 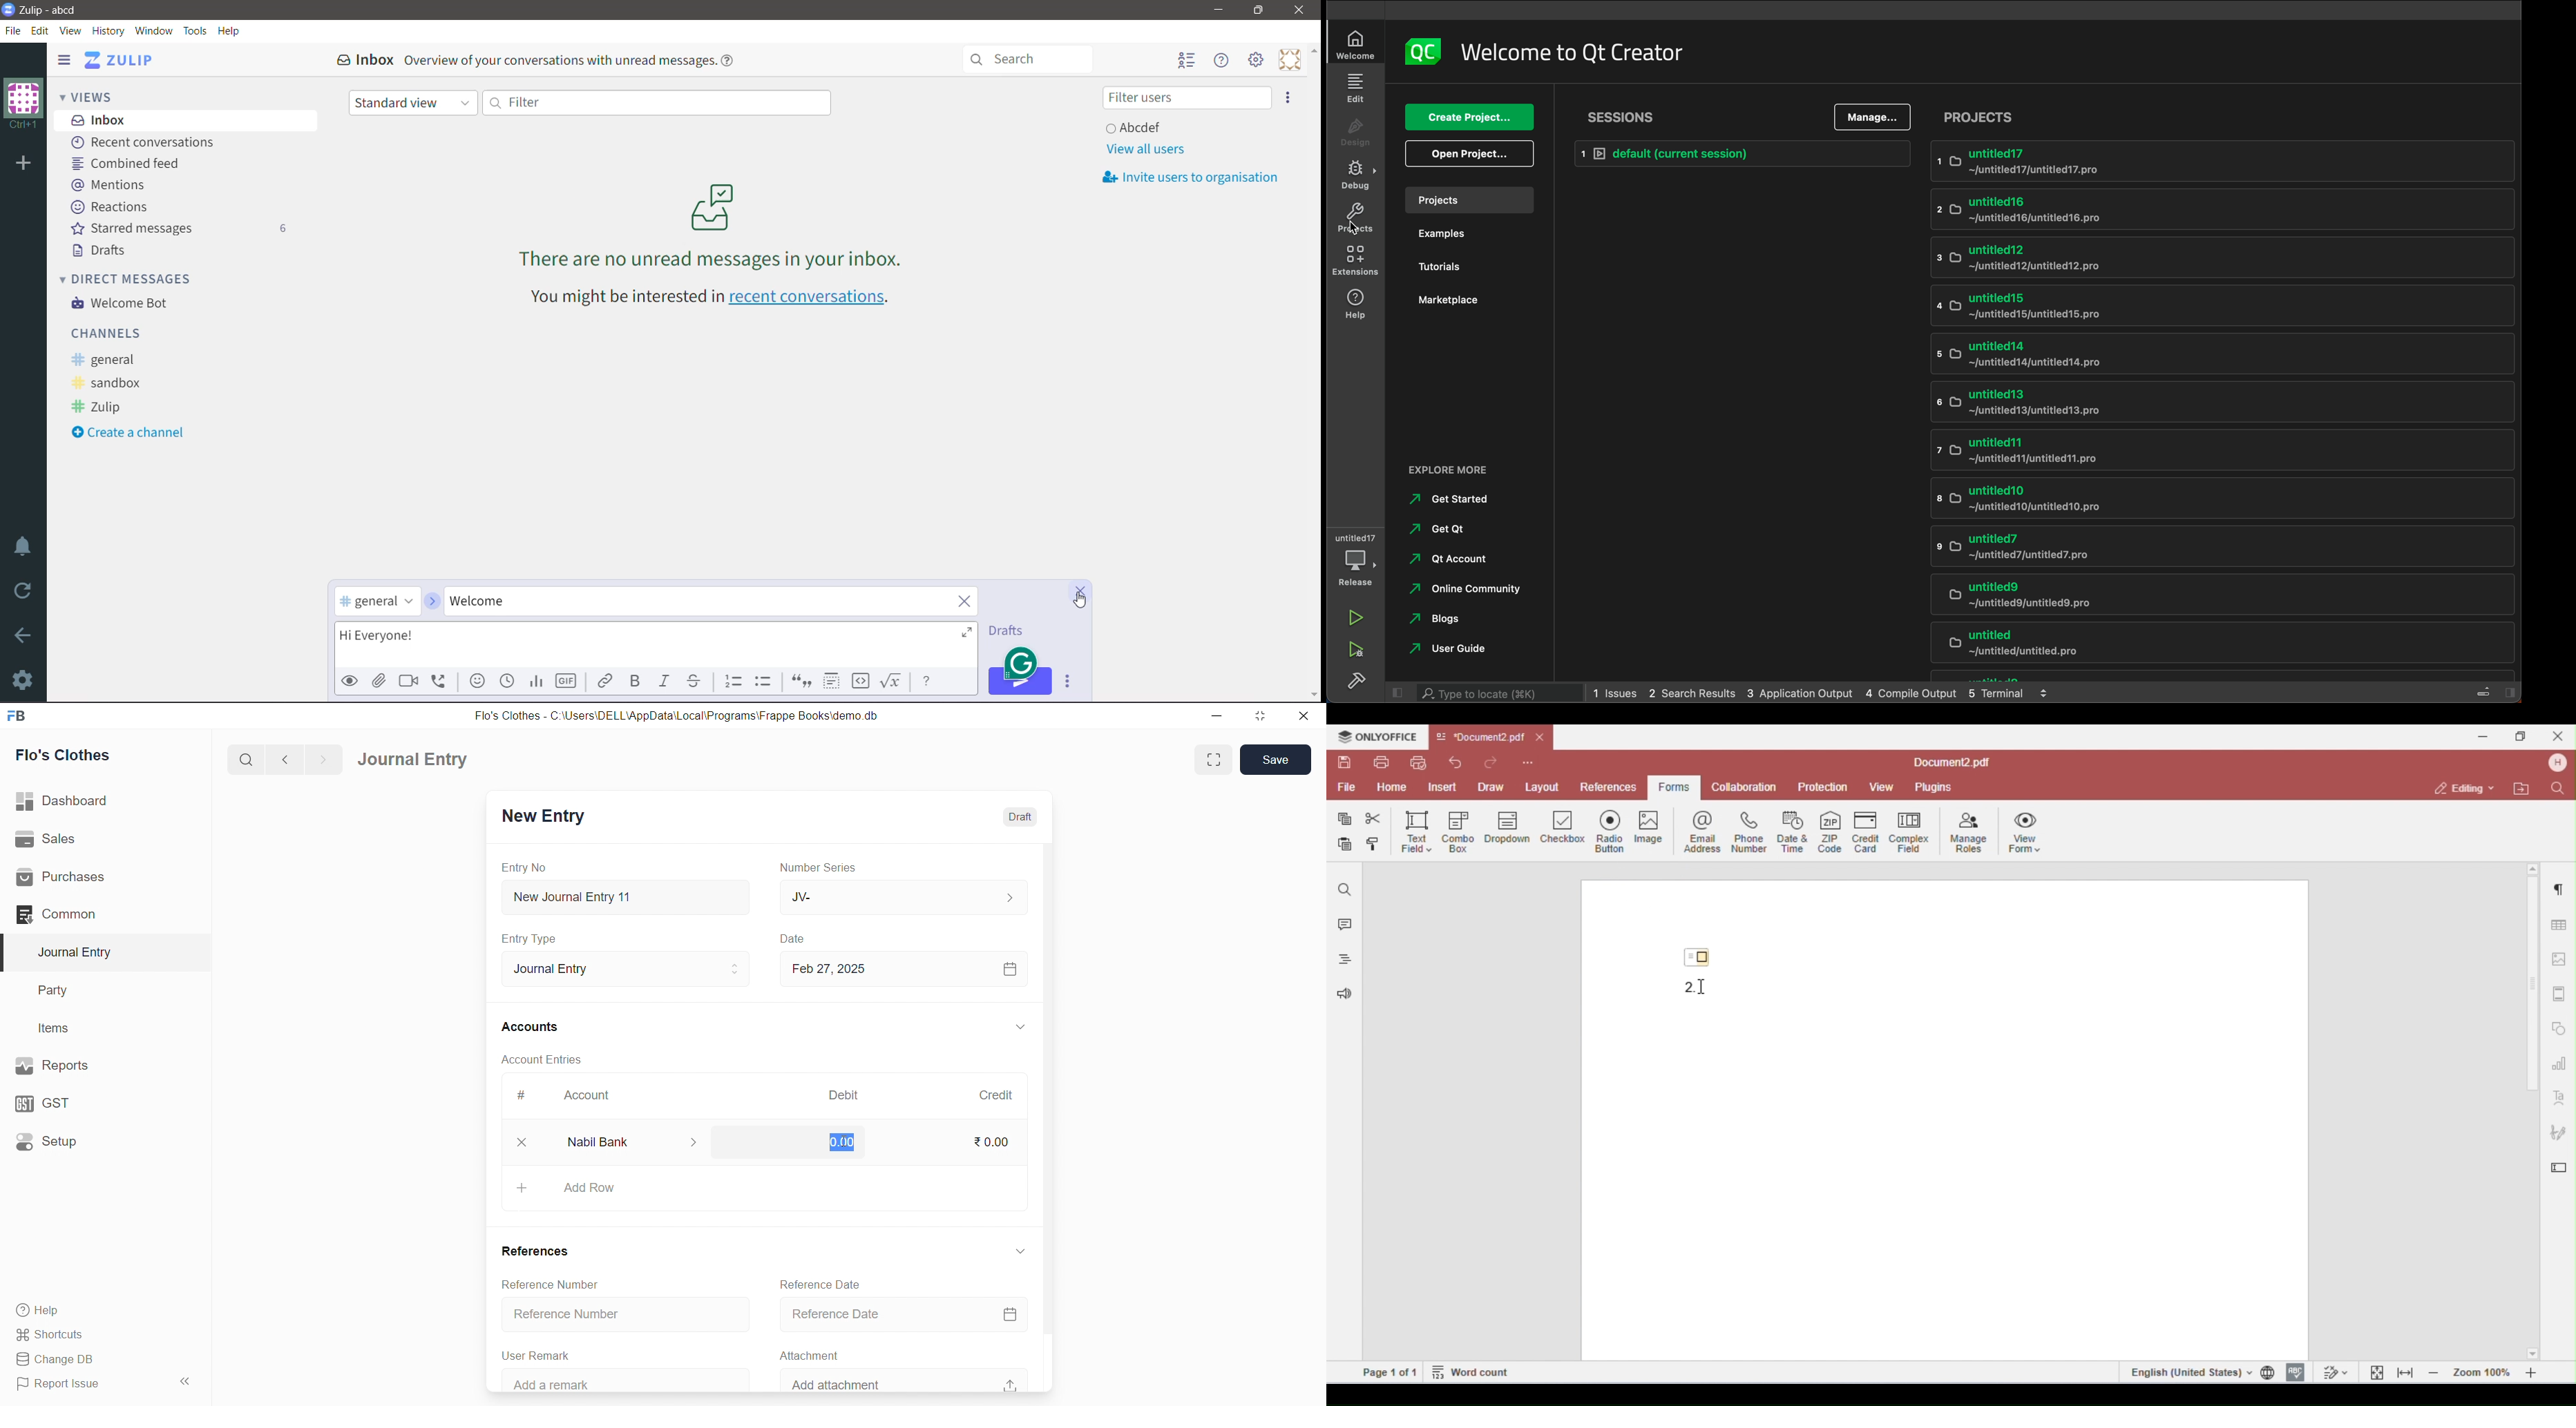 I want to click on navigate backward, so click(x=287, y=760).